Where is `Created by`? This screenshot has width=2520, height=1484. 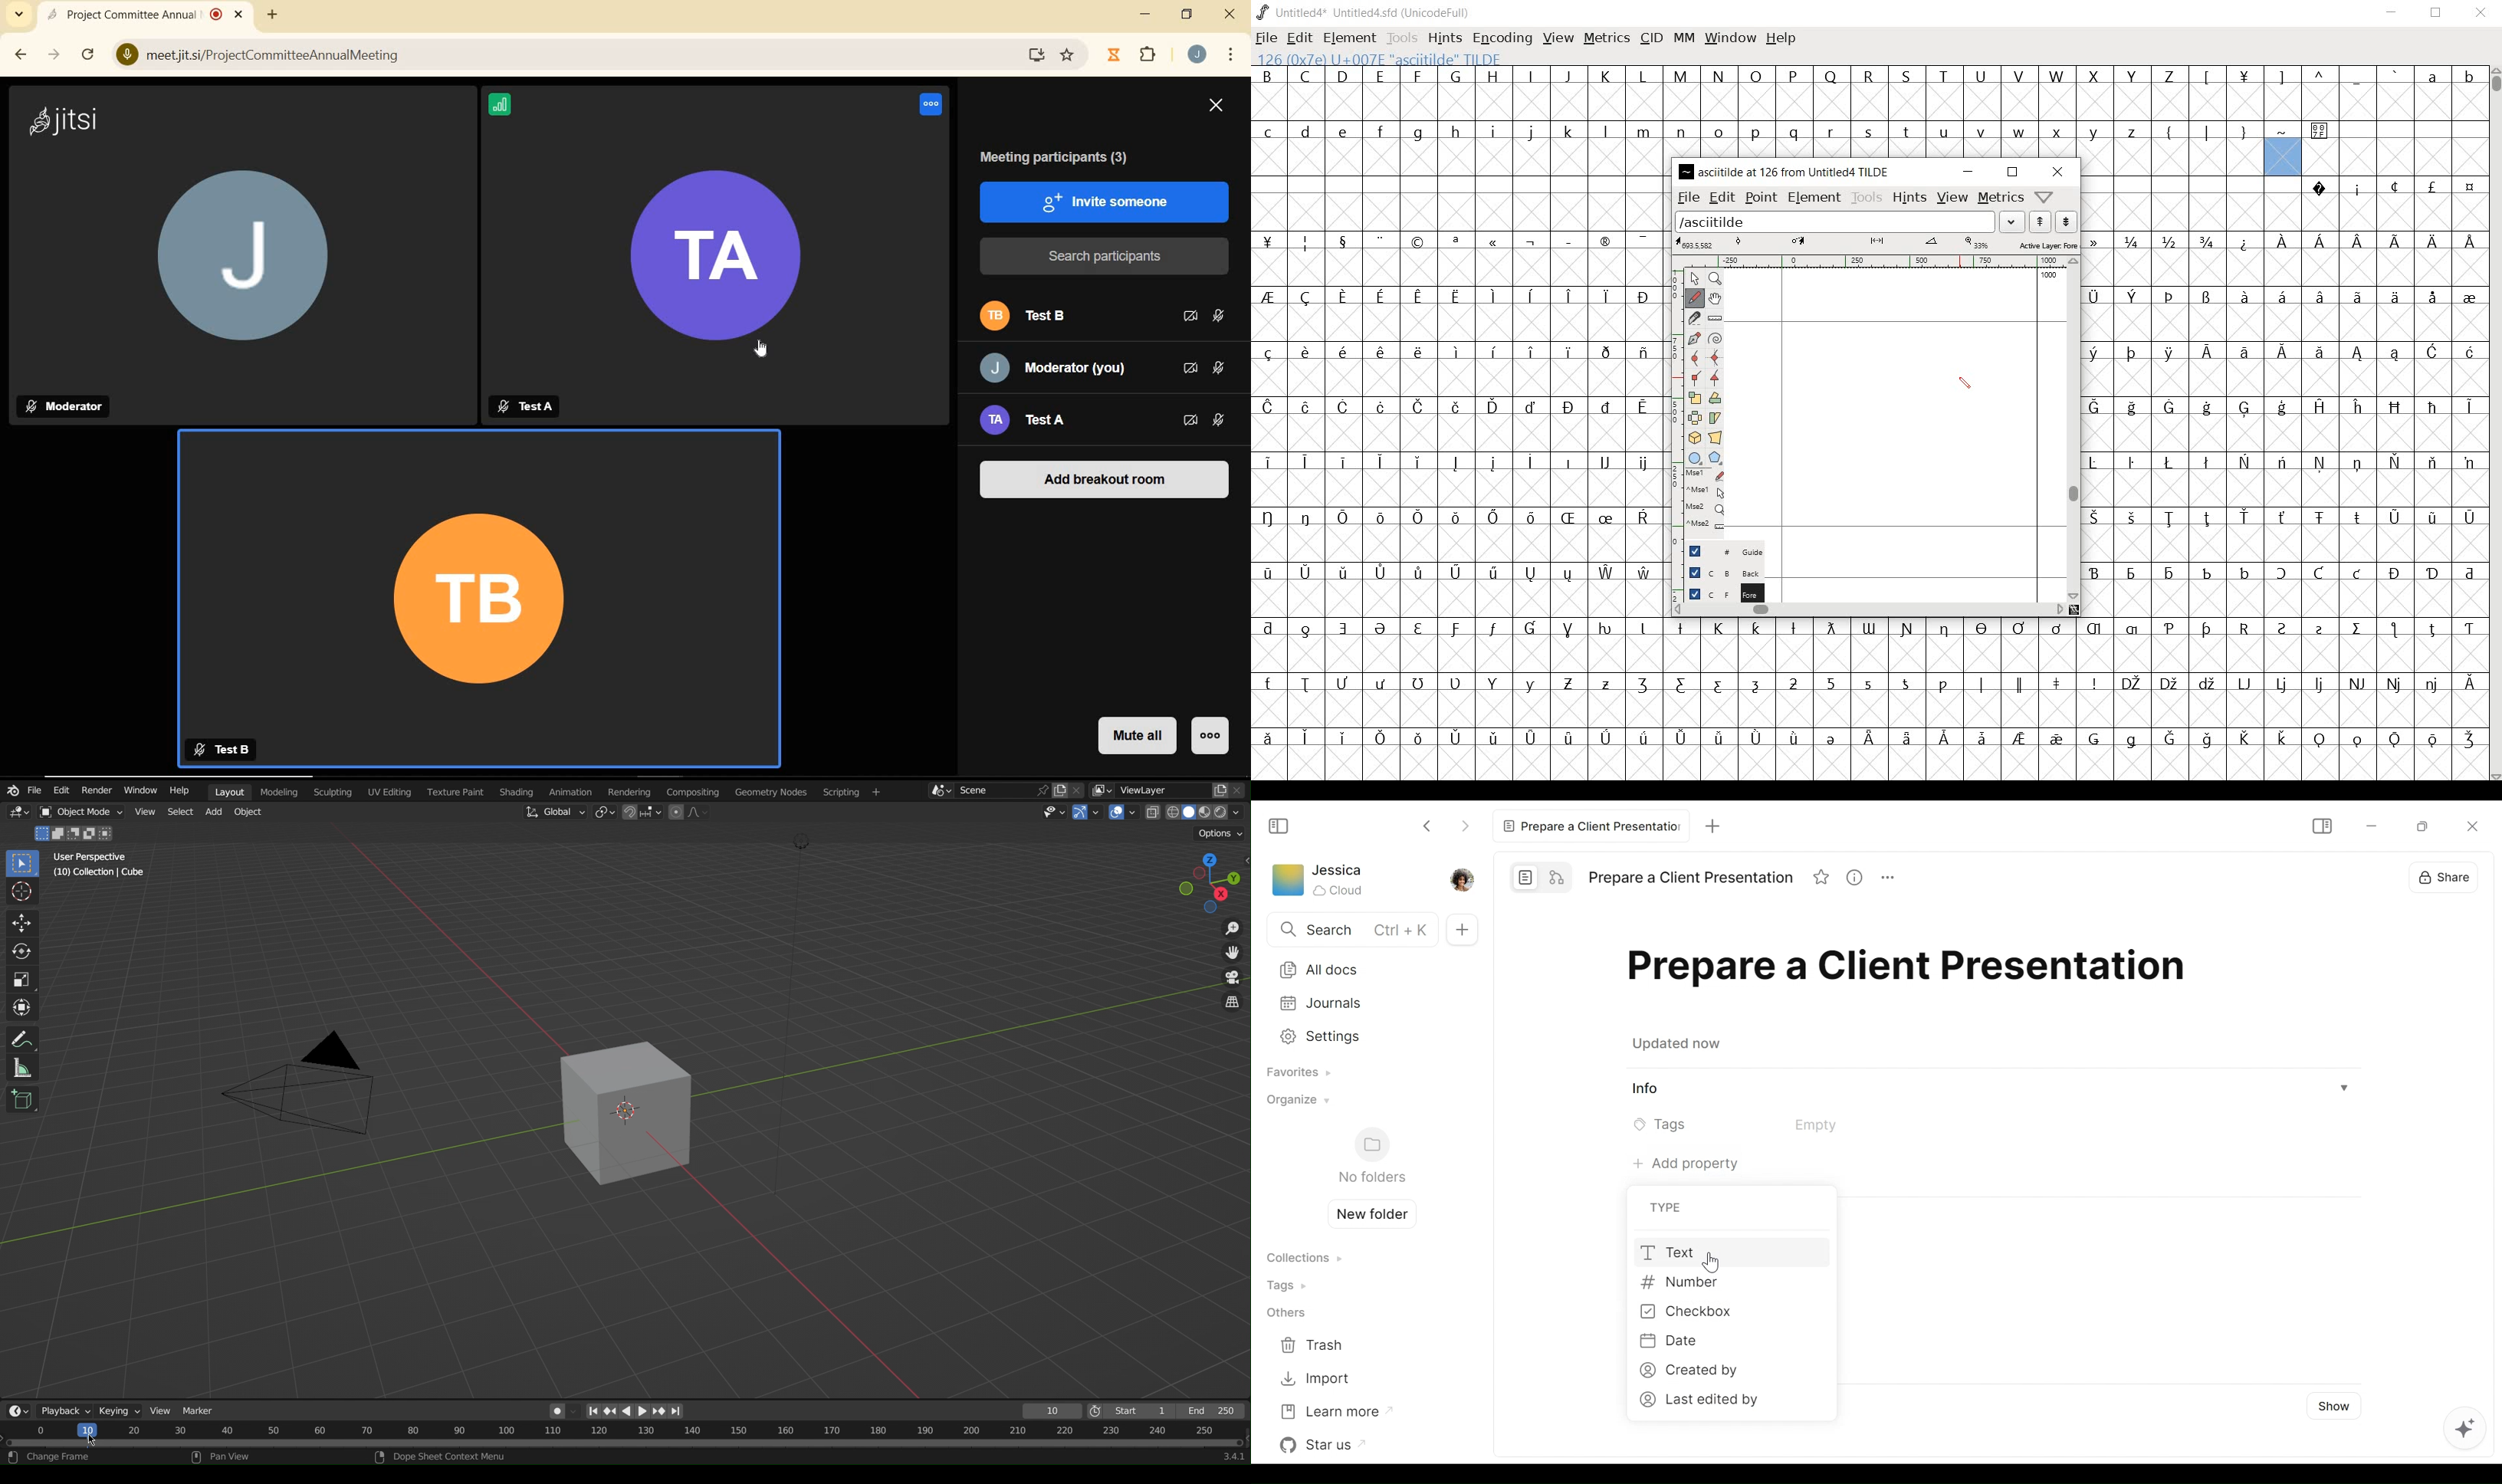 Created by is located at coordinates (1727, 1371).